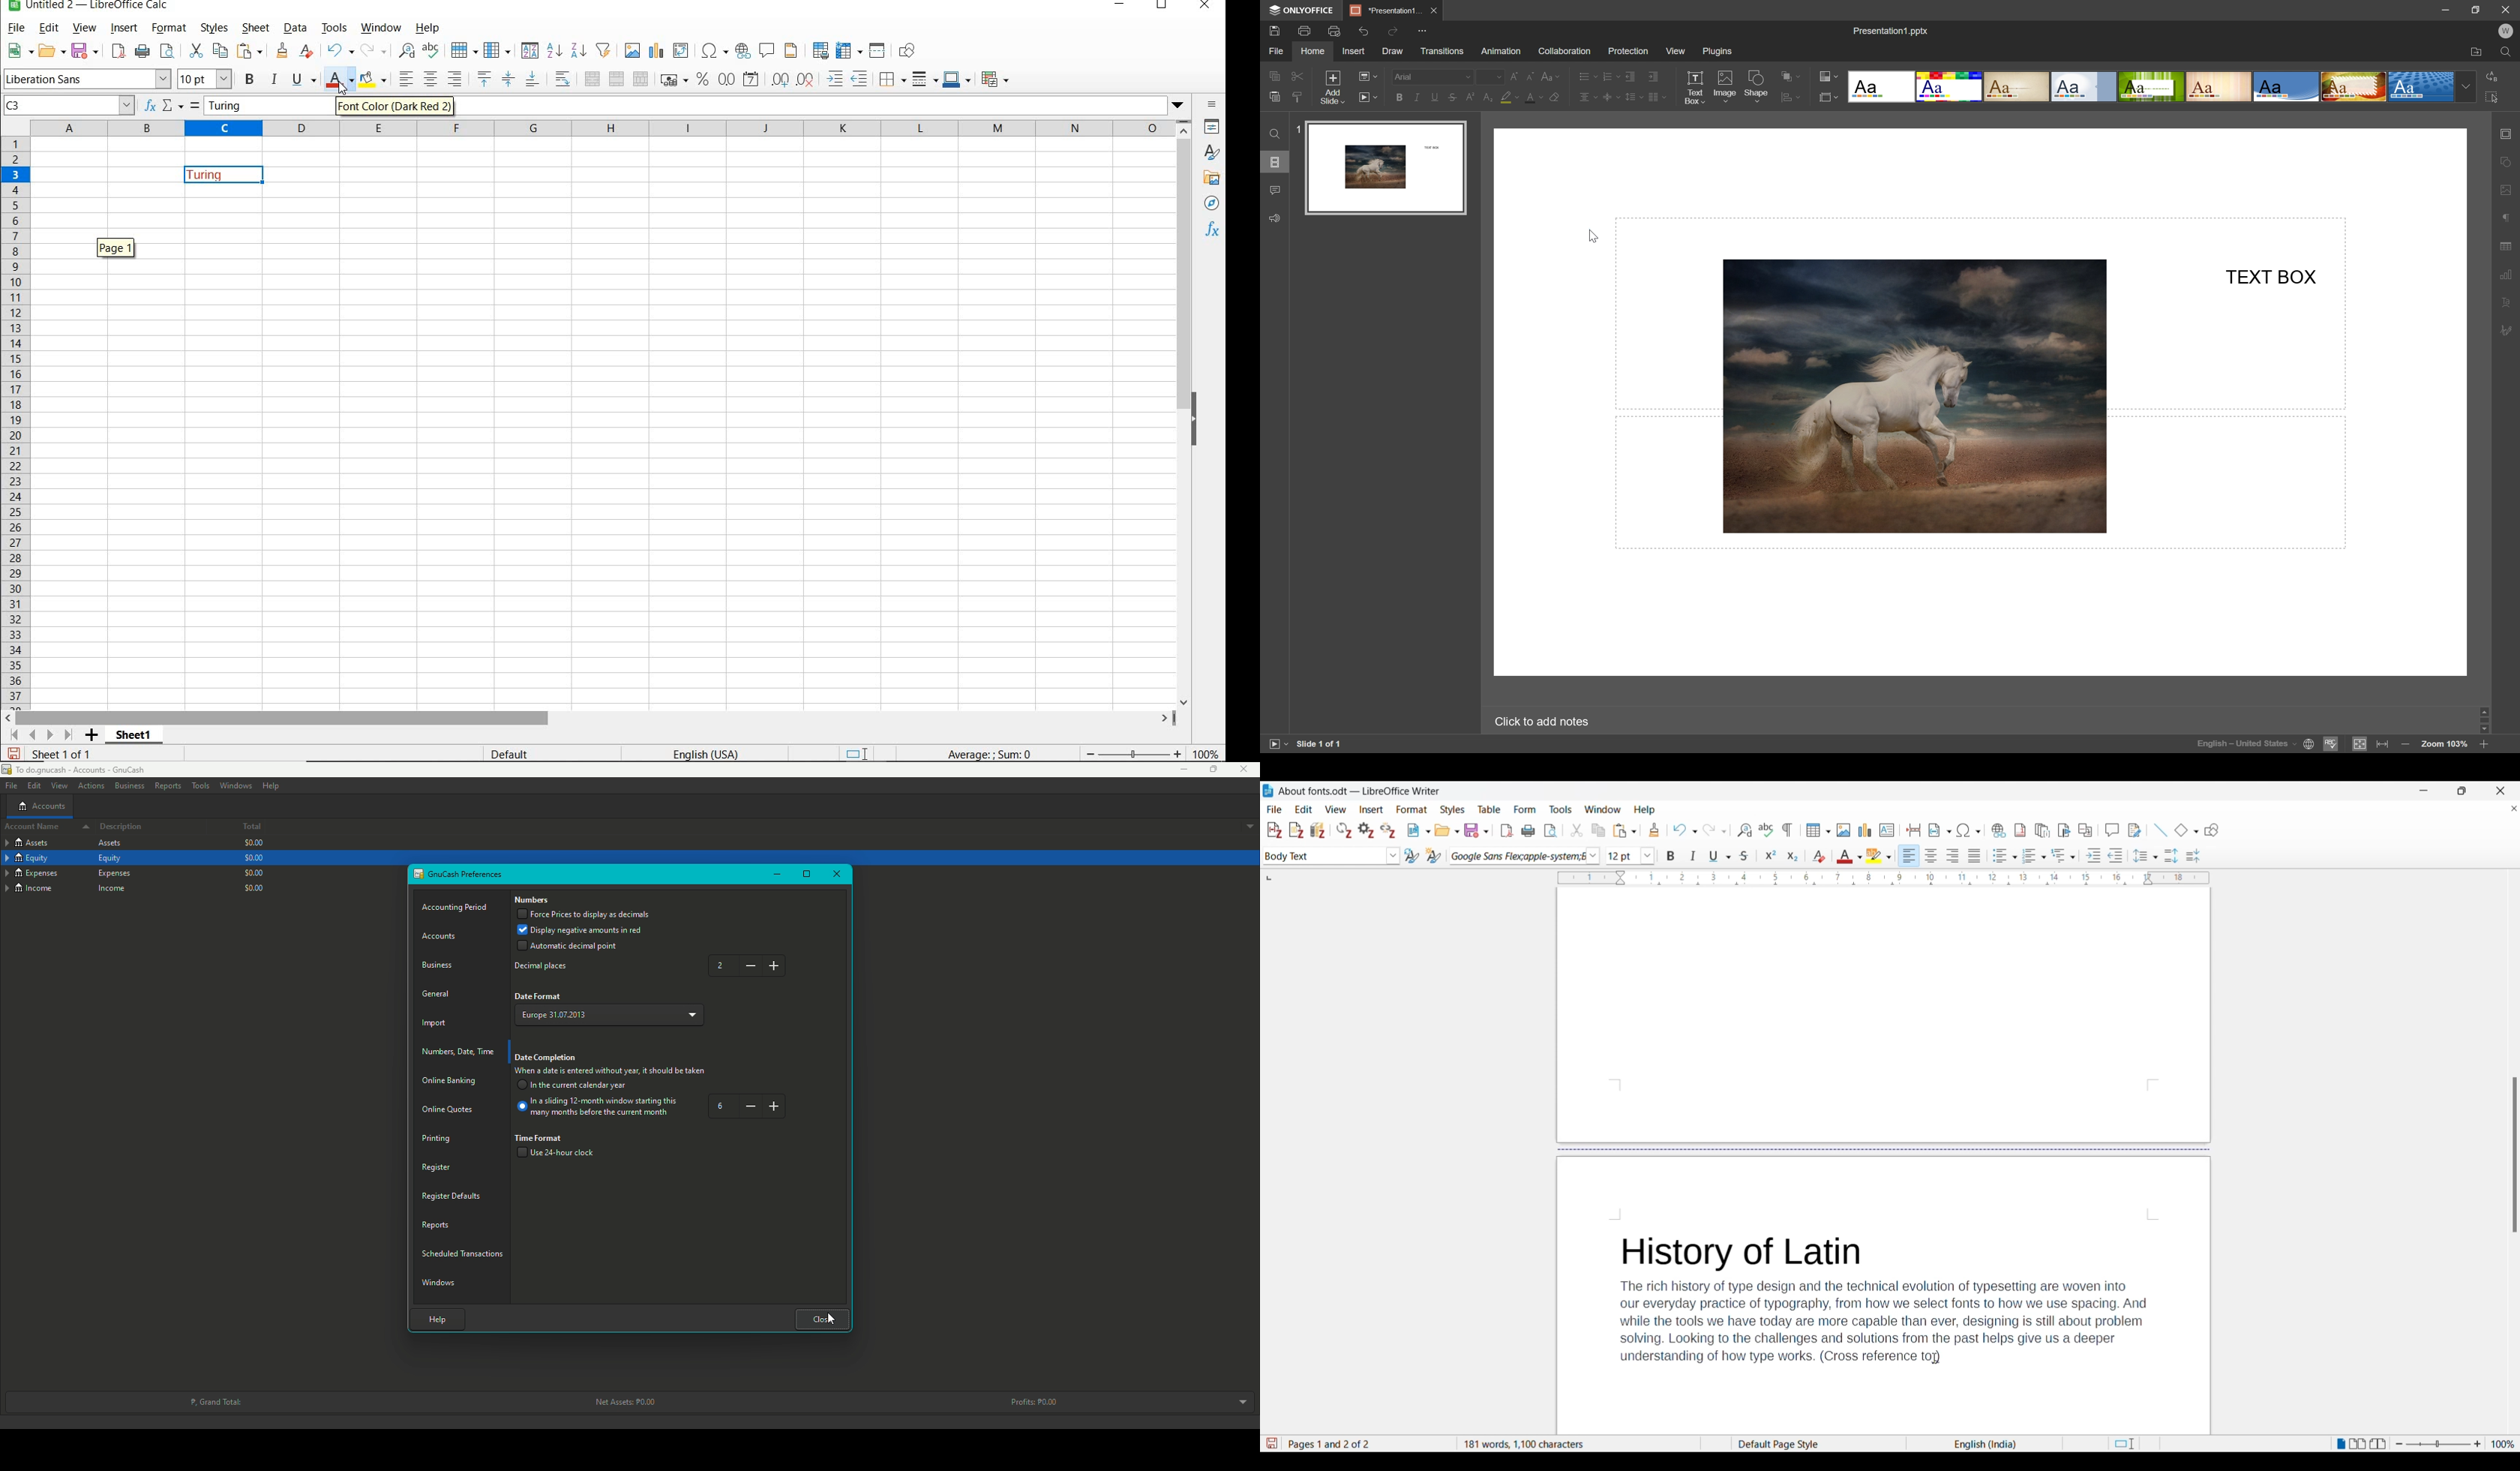 This screenshot has height=1484, width=2520. I want to click on EDIT, so click(50, 29).